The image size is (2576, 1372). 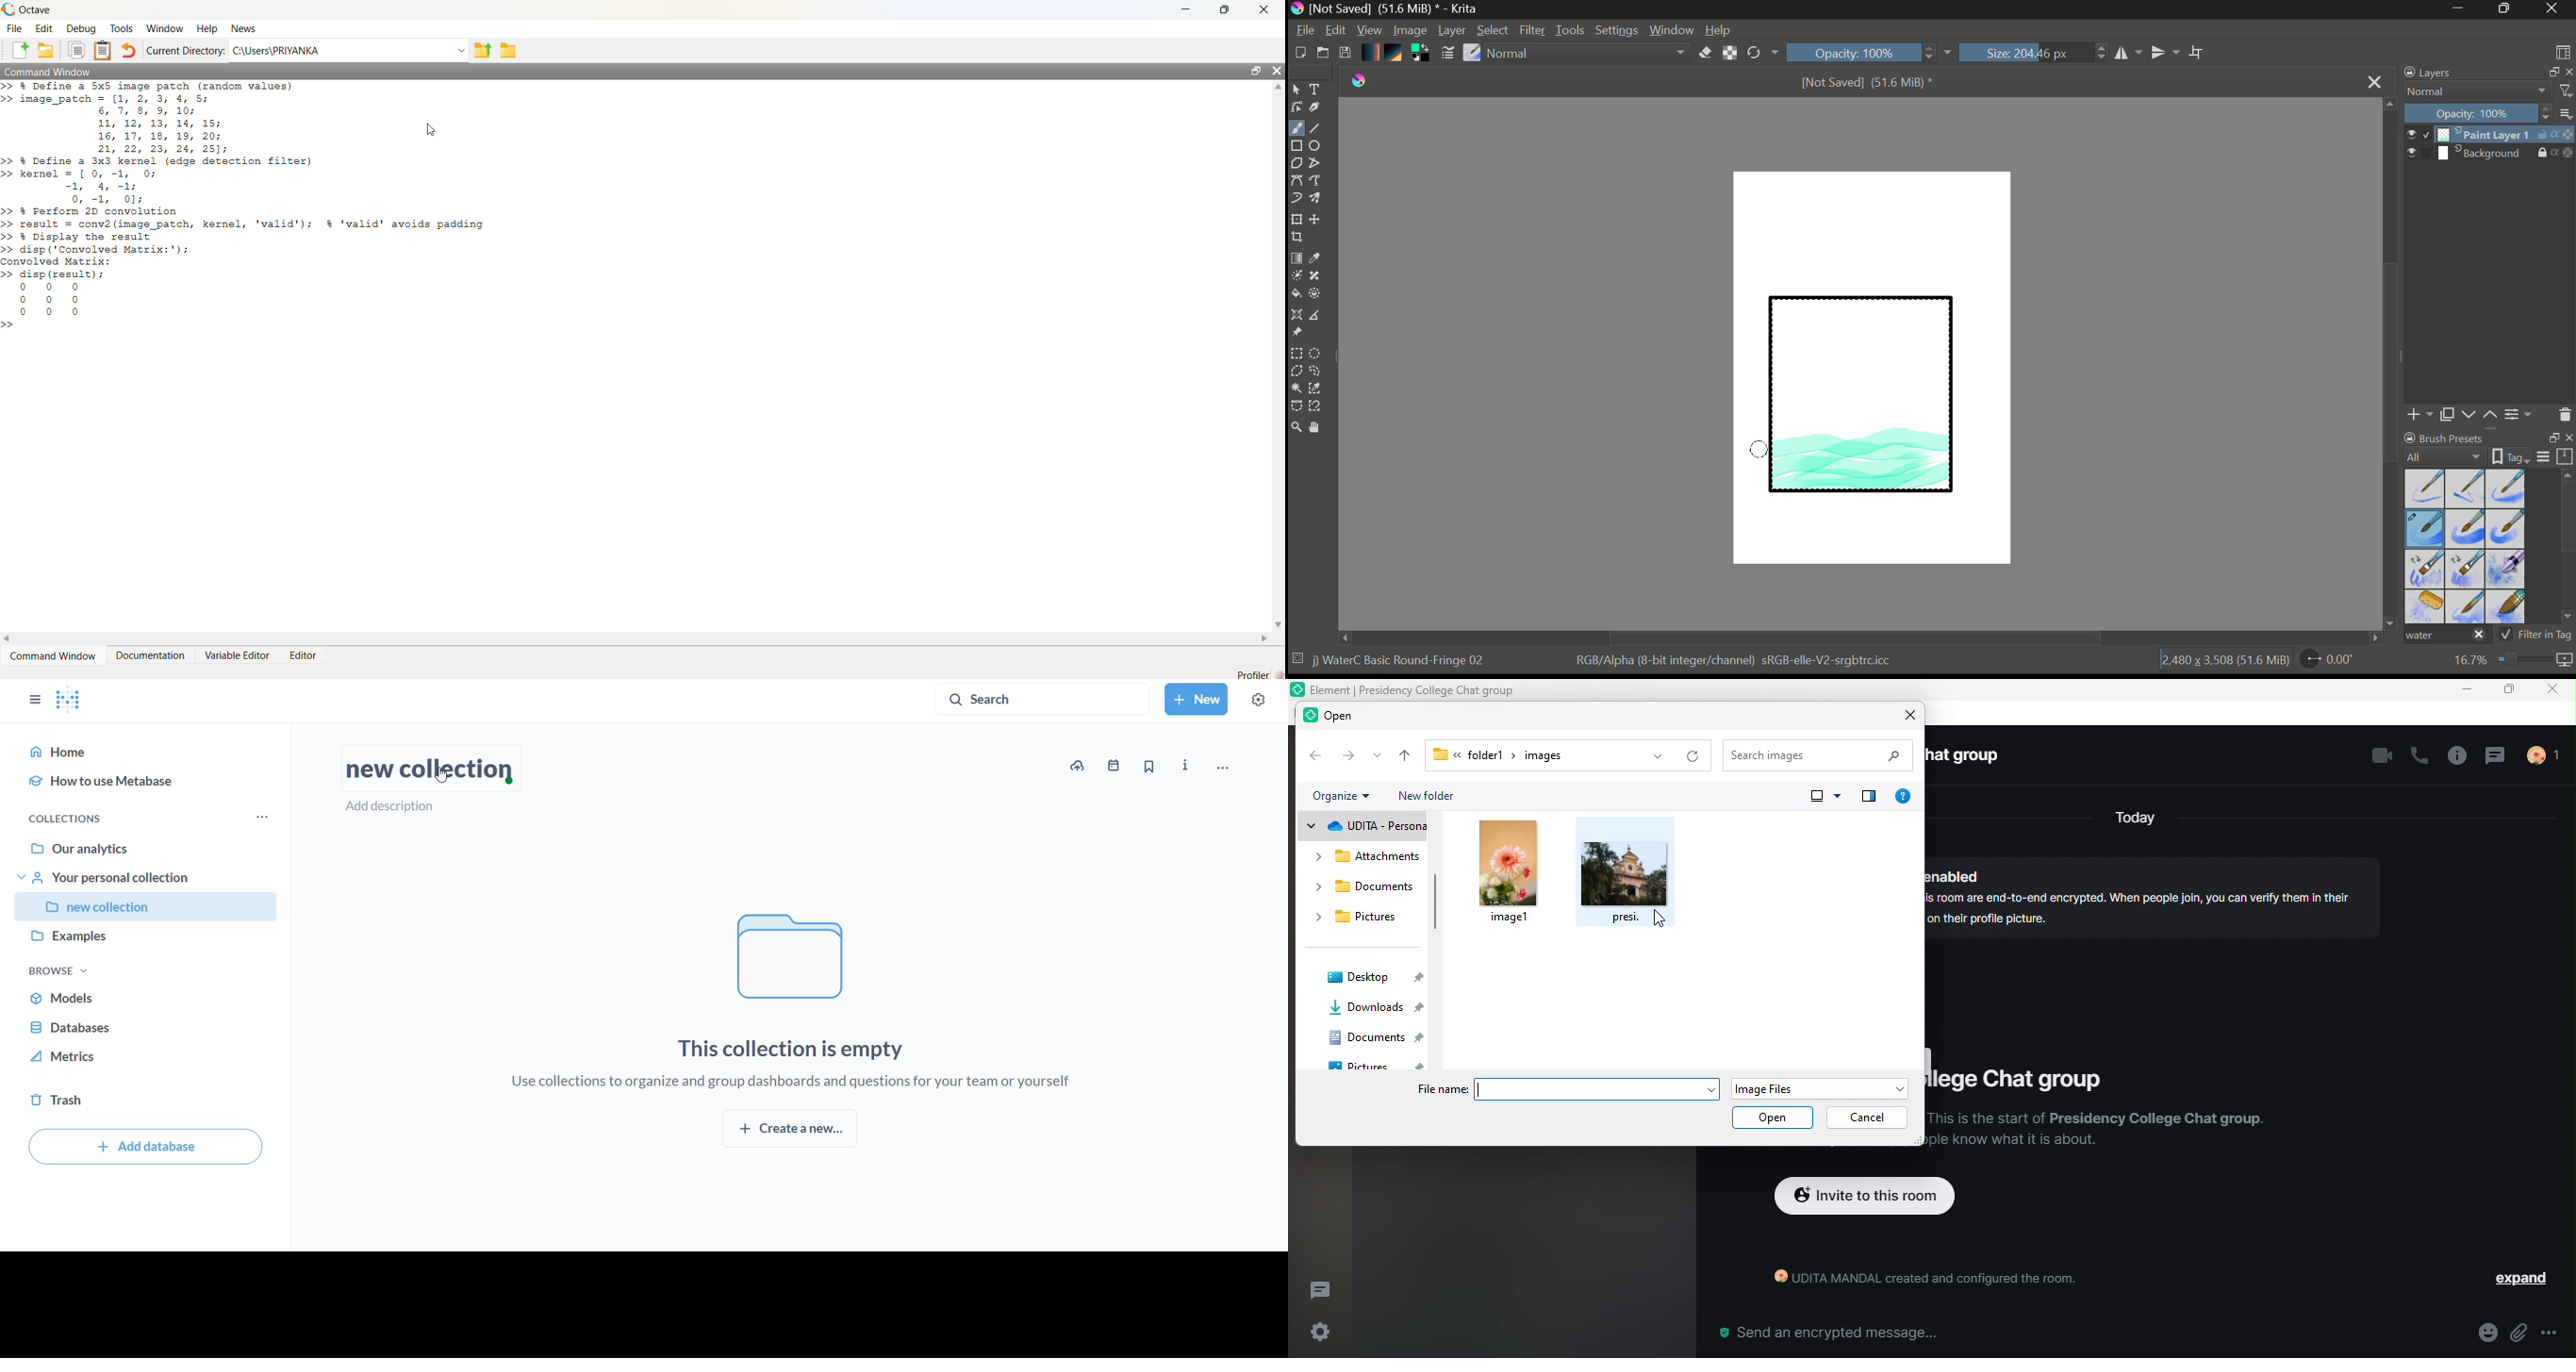 I want to click on Edit, so click(x=46, y=28).